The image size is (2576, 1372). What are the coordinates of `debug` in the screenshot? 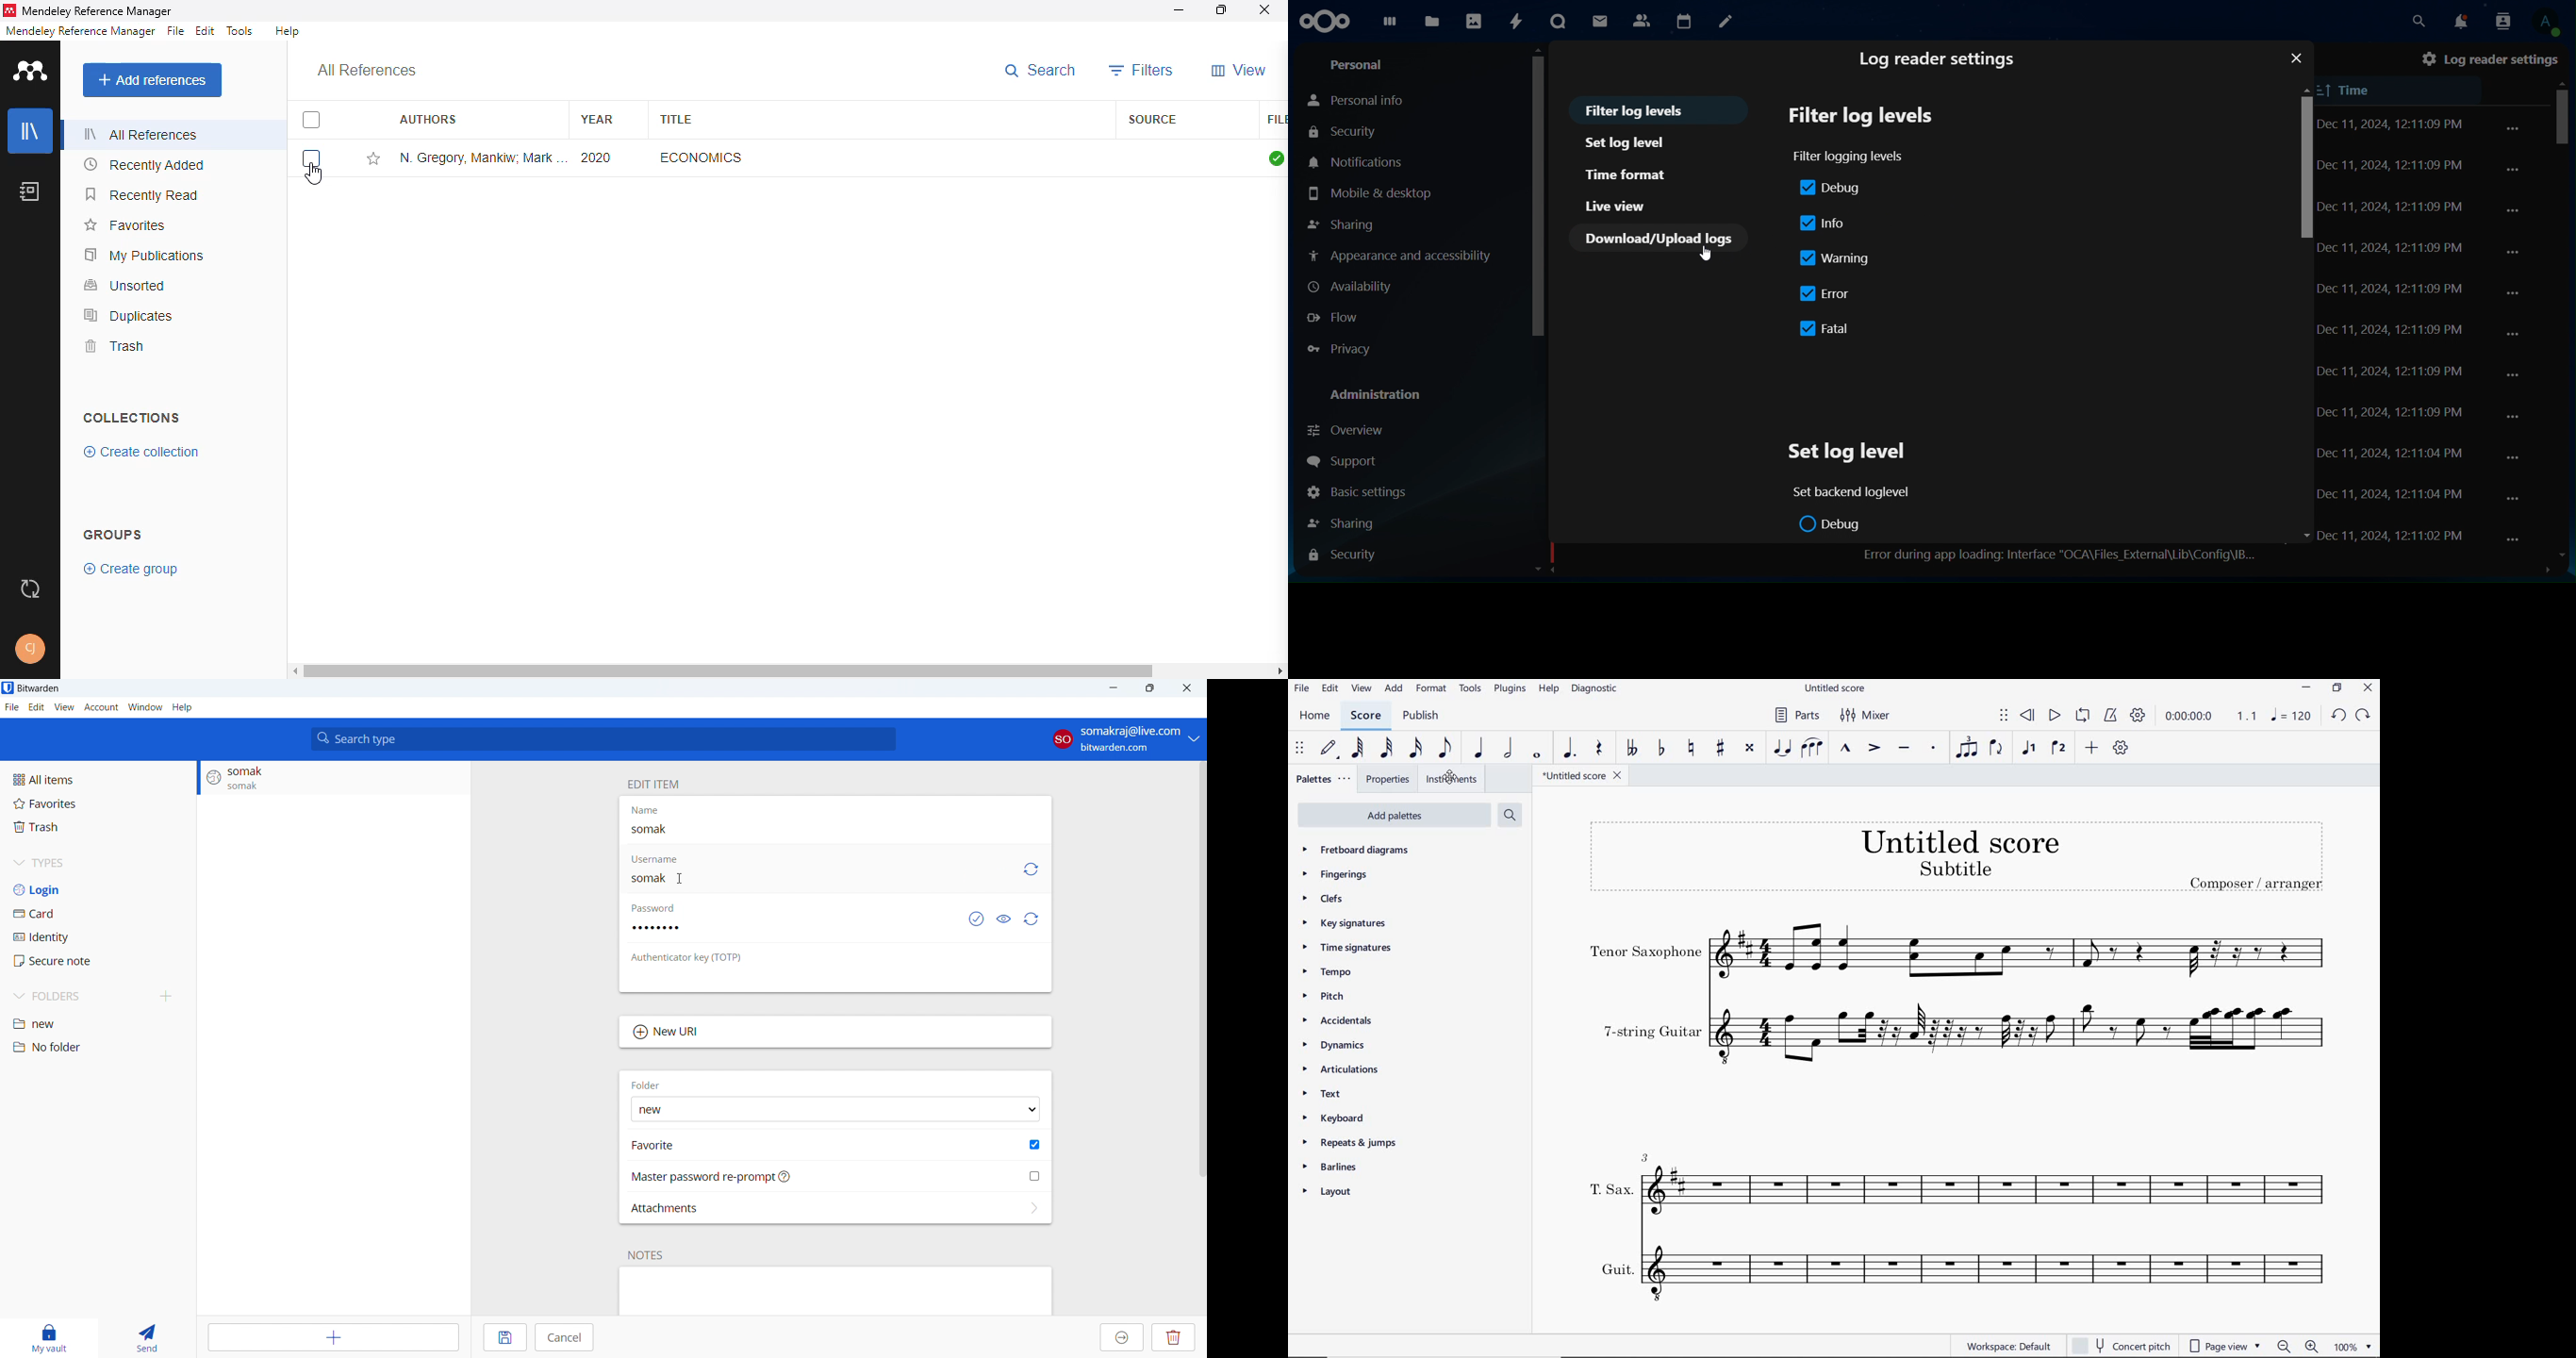 It's located at (1832, 525).